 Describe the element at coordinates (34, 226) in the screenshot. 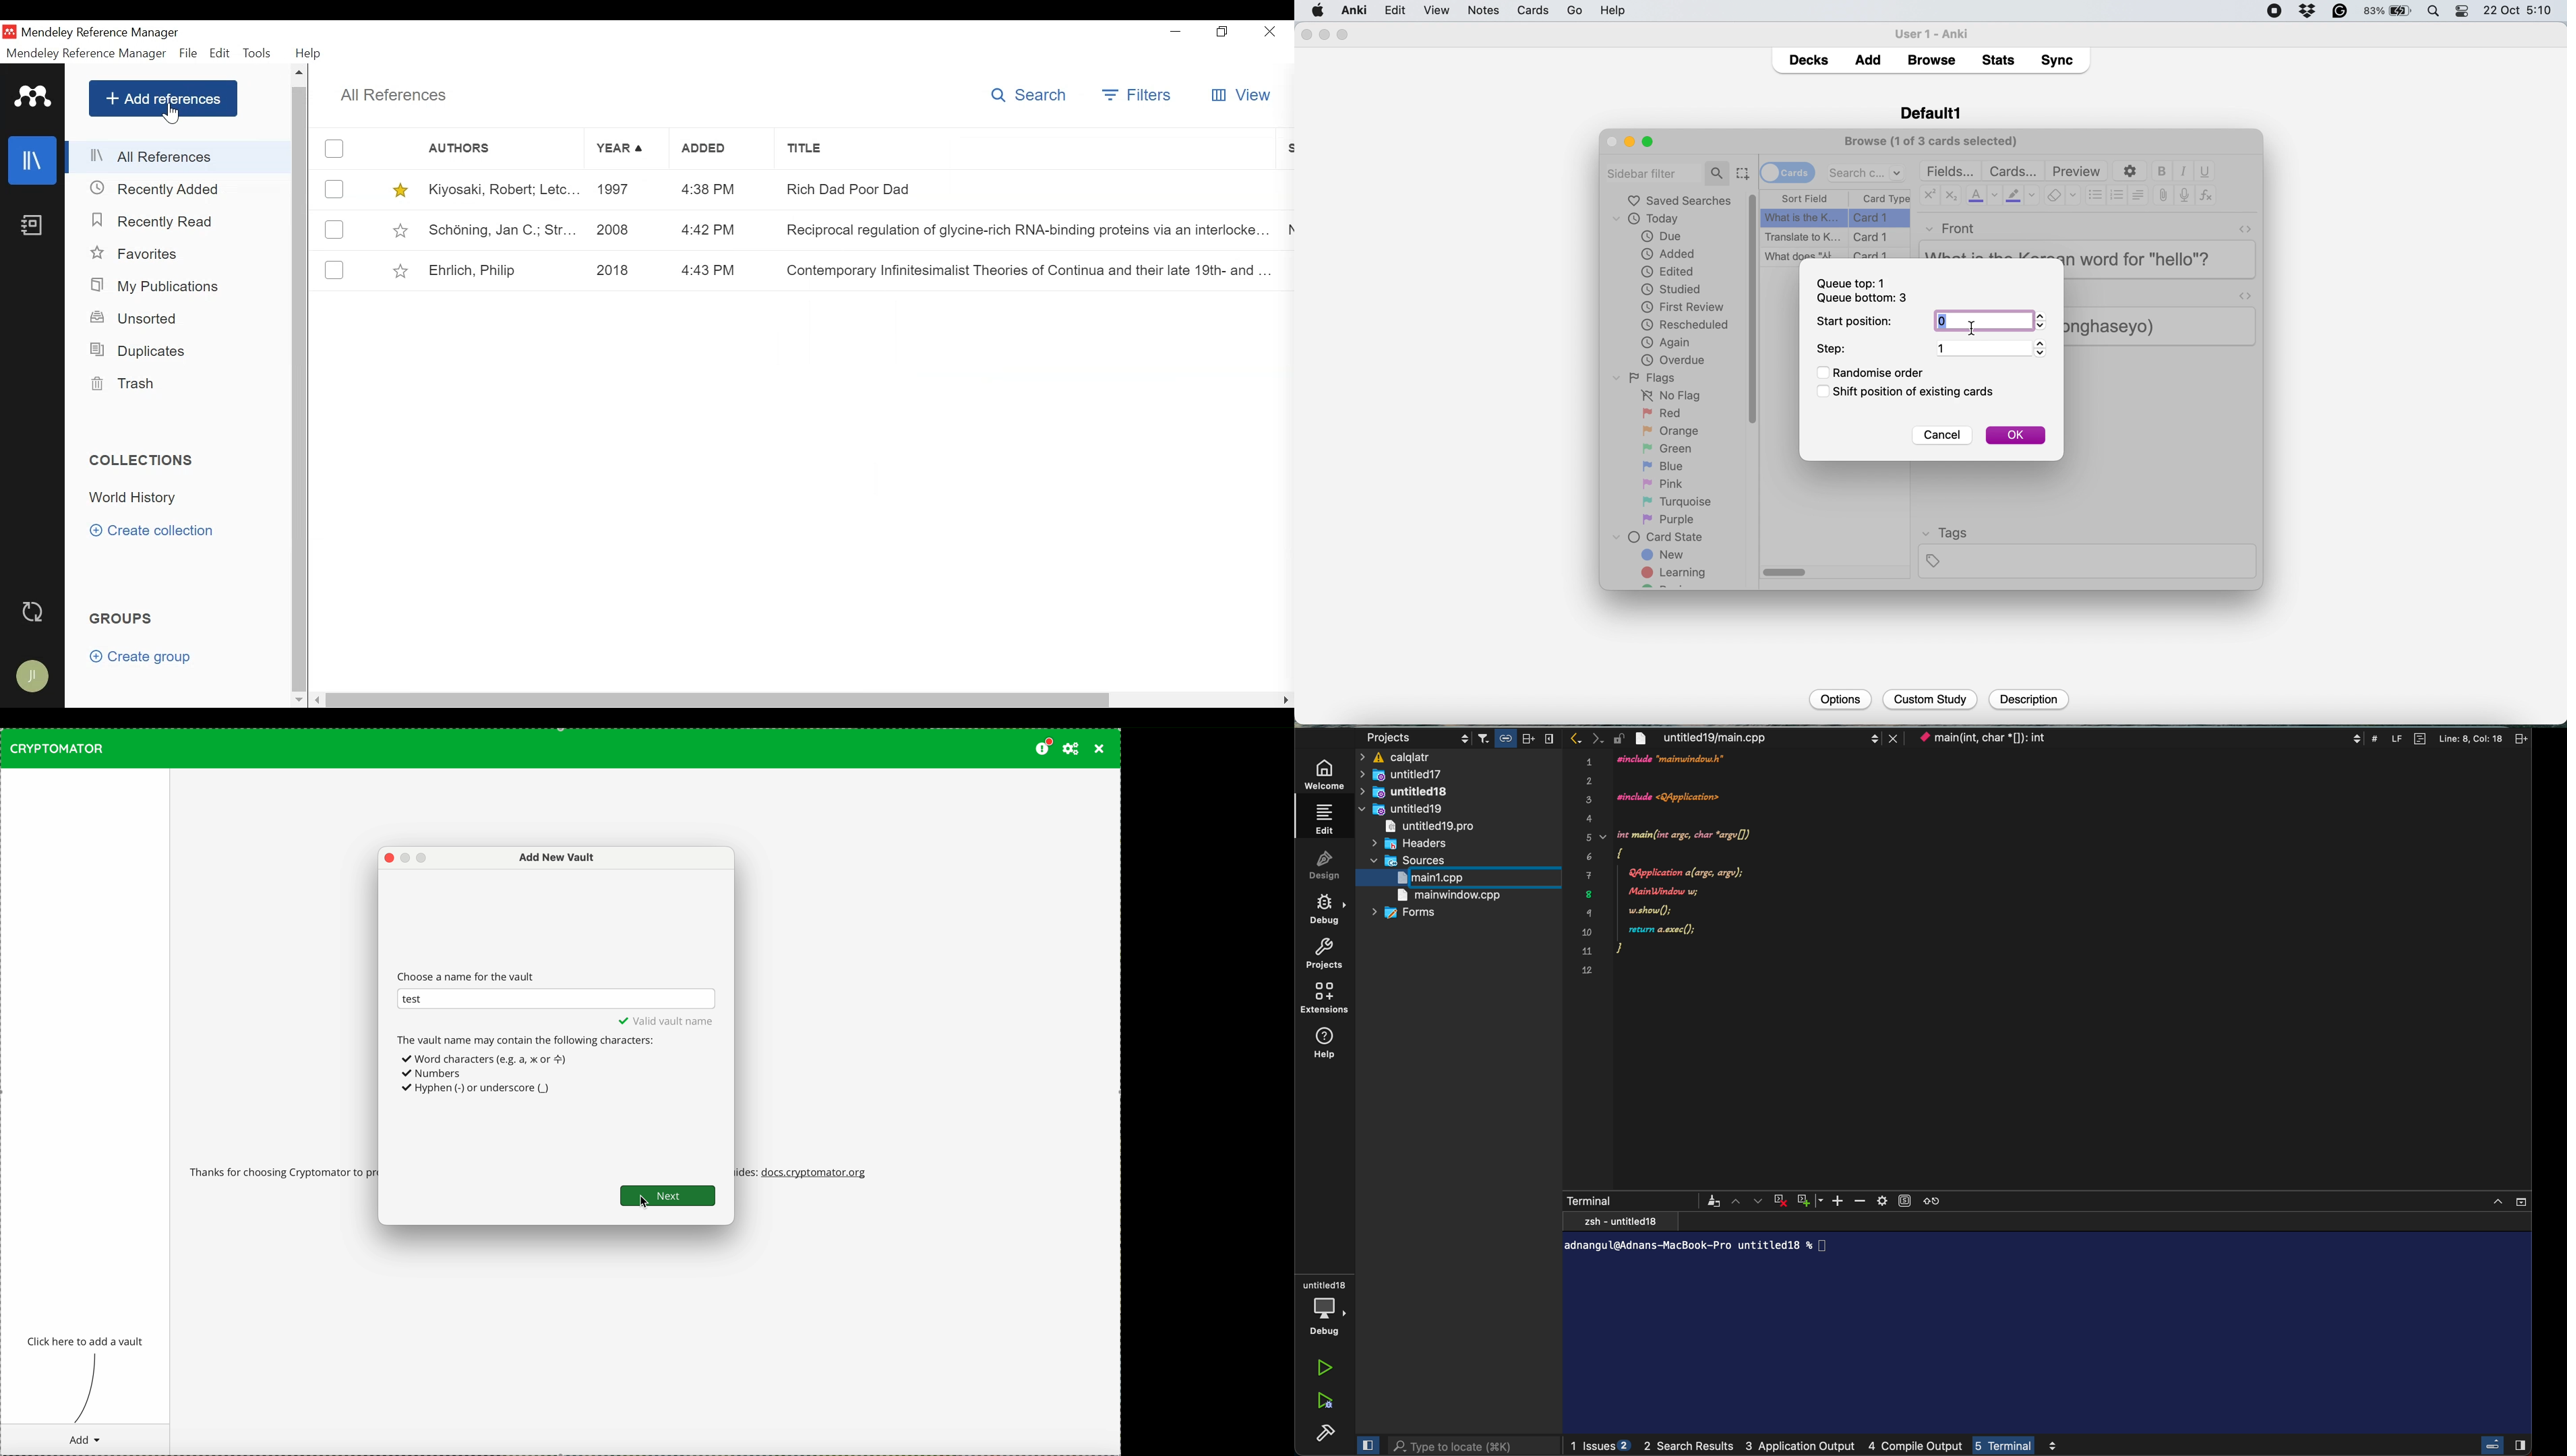

I see `Notebook` at that location.